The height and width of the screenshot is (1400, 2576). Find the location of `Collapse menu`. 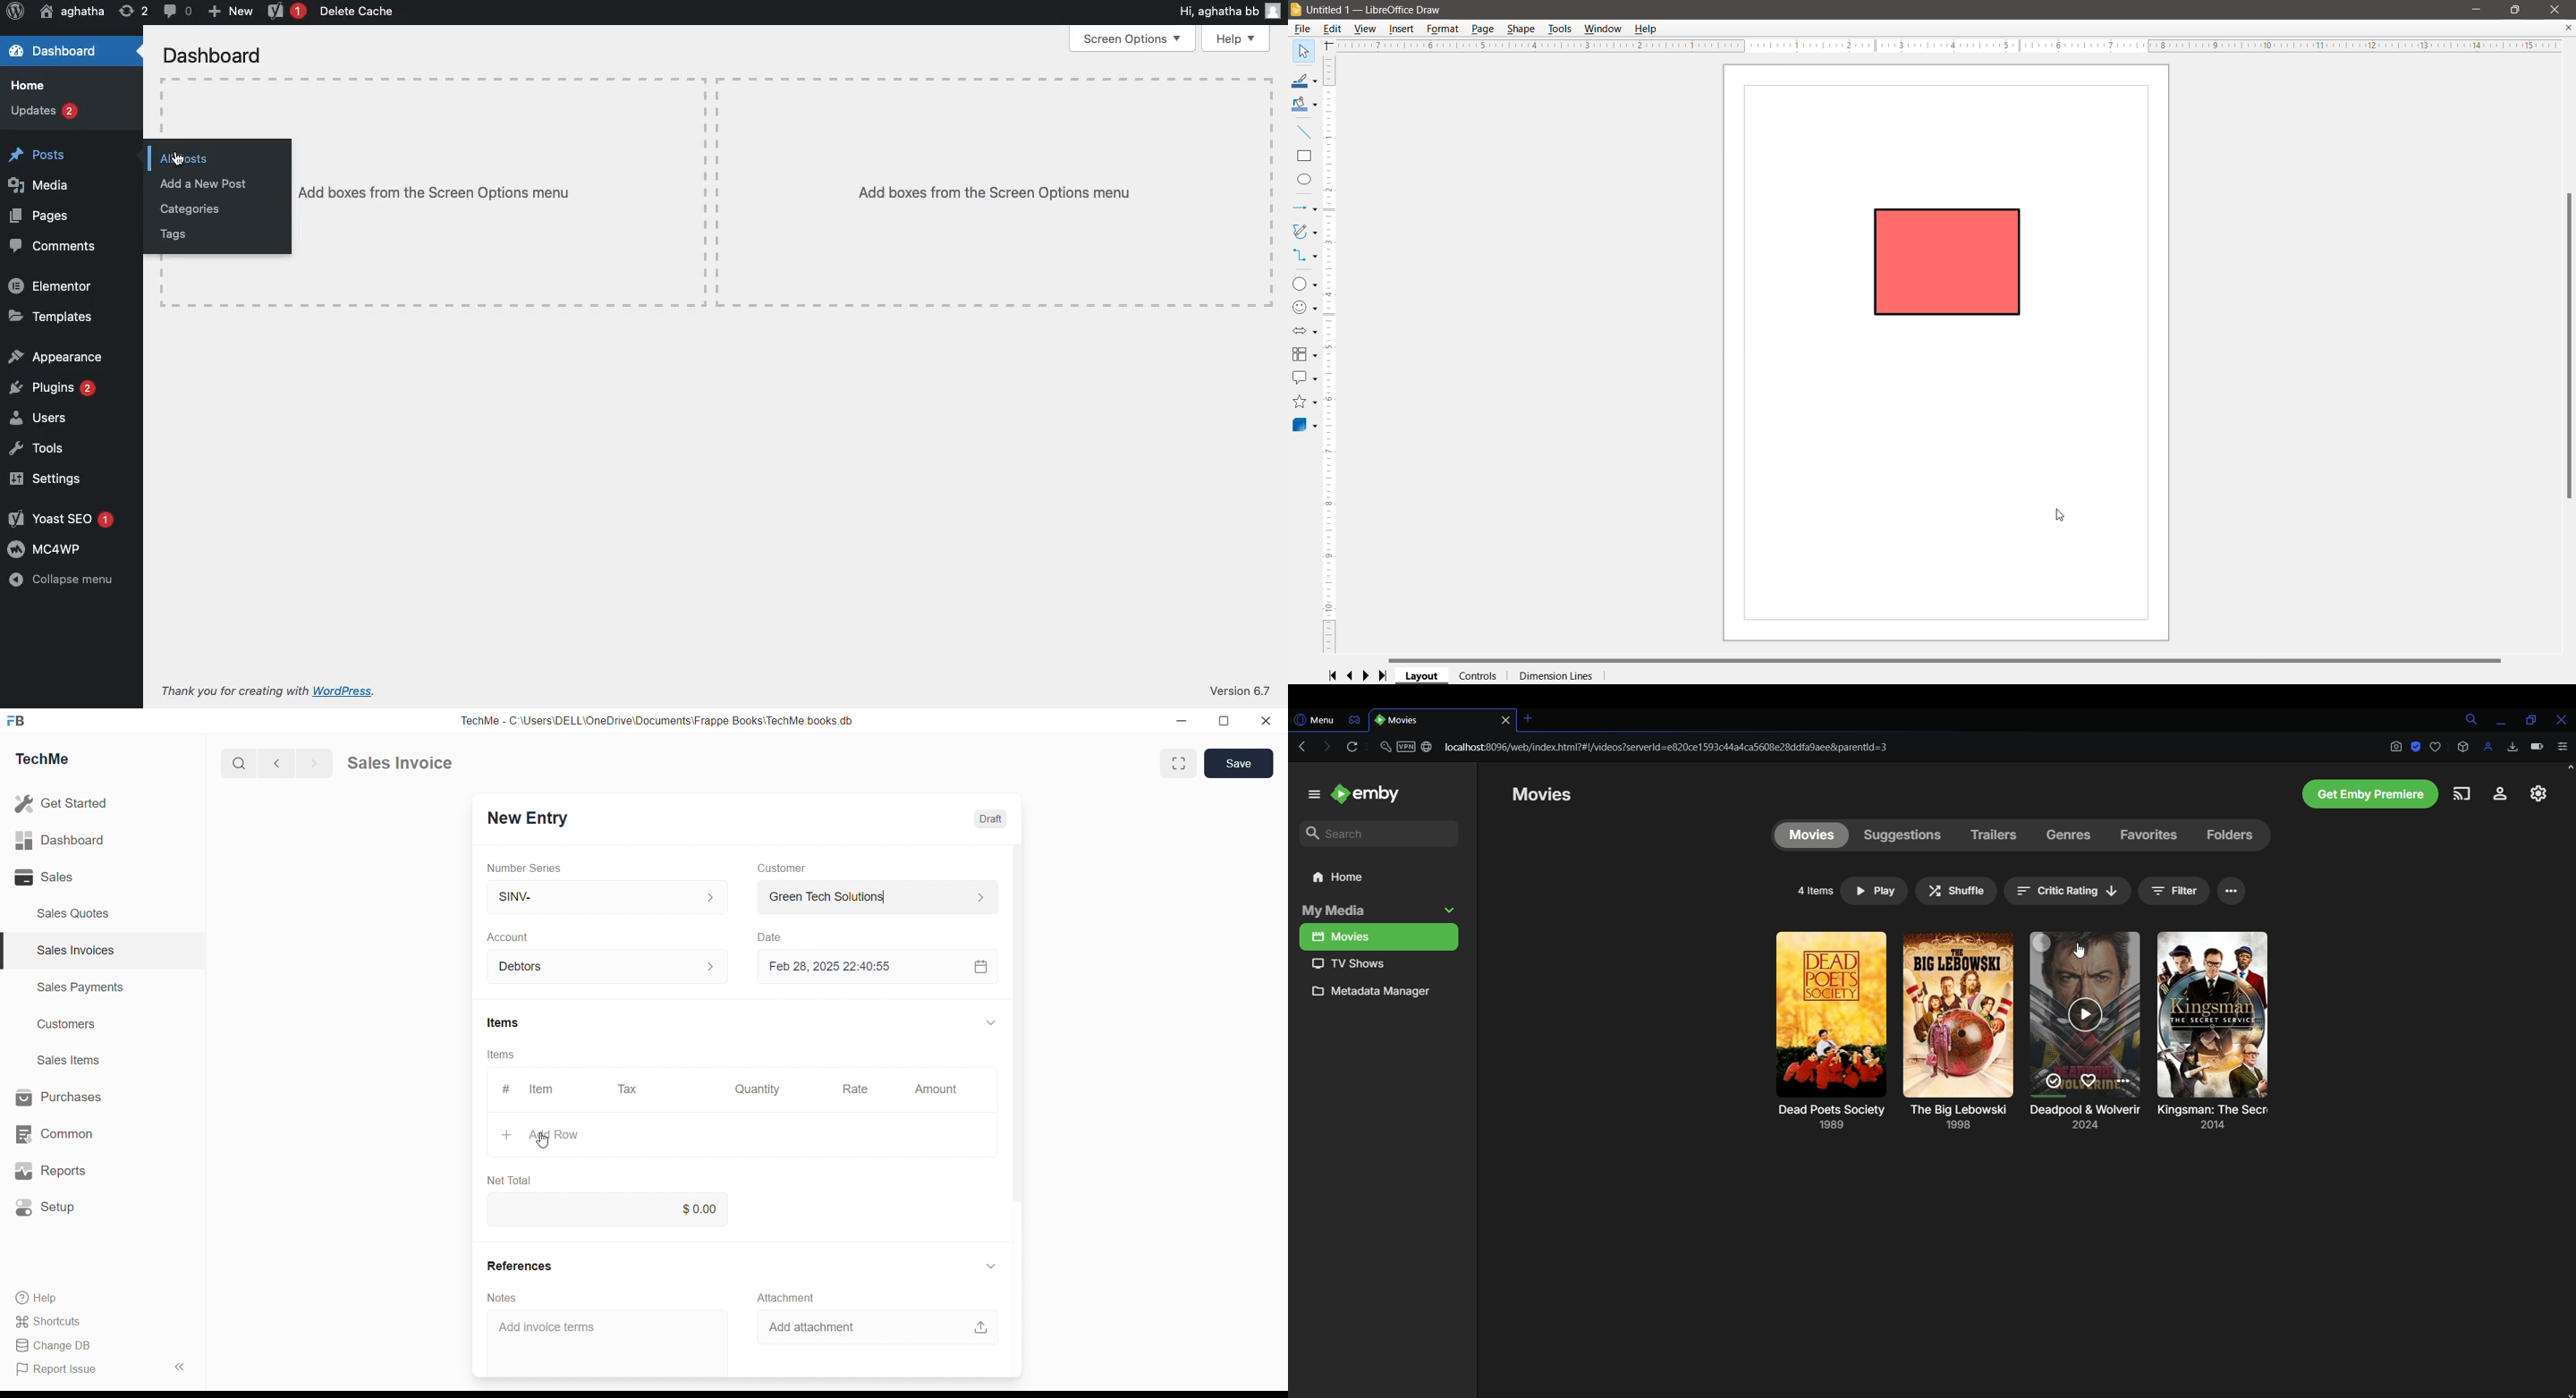

Collapse menu is located at coordinates (61, 580).